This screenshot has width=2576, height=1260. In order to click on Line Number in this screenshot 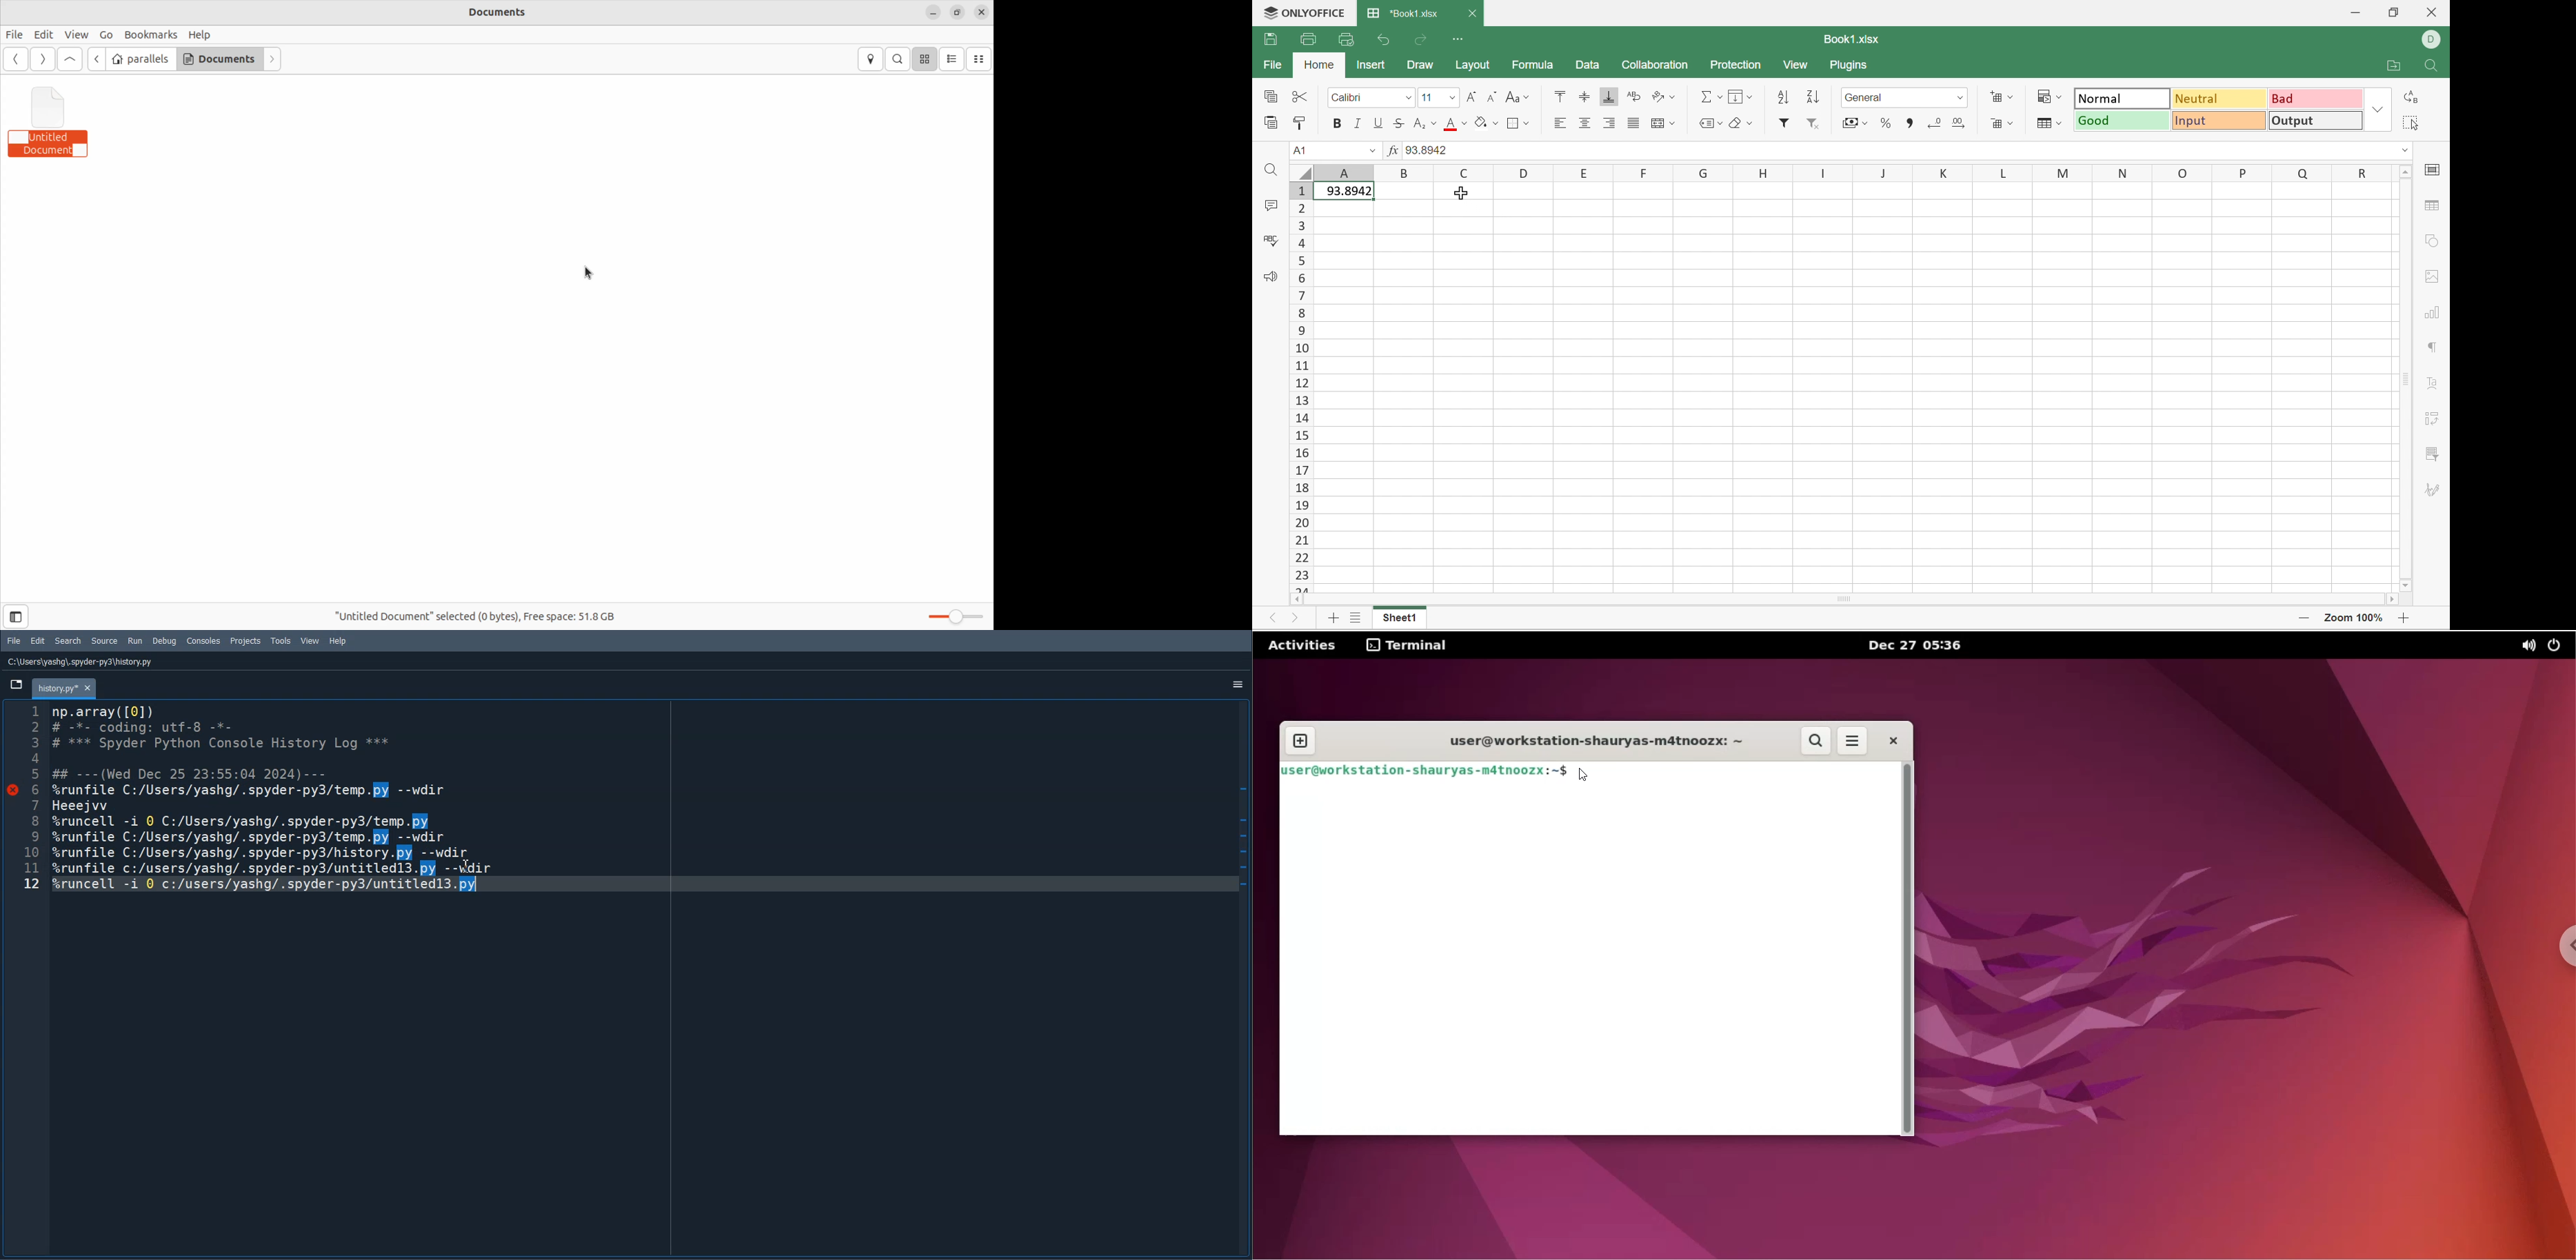, I will do `click(25, 811)`.